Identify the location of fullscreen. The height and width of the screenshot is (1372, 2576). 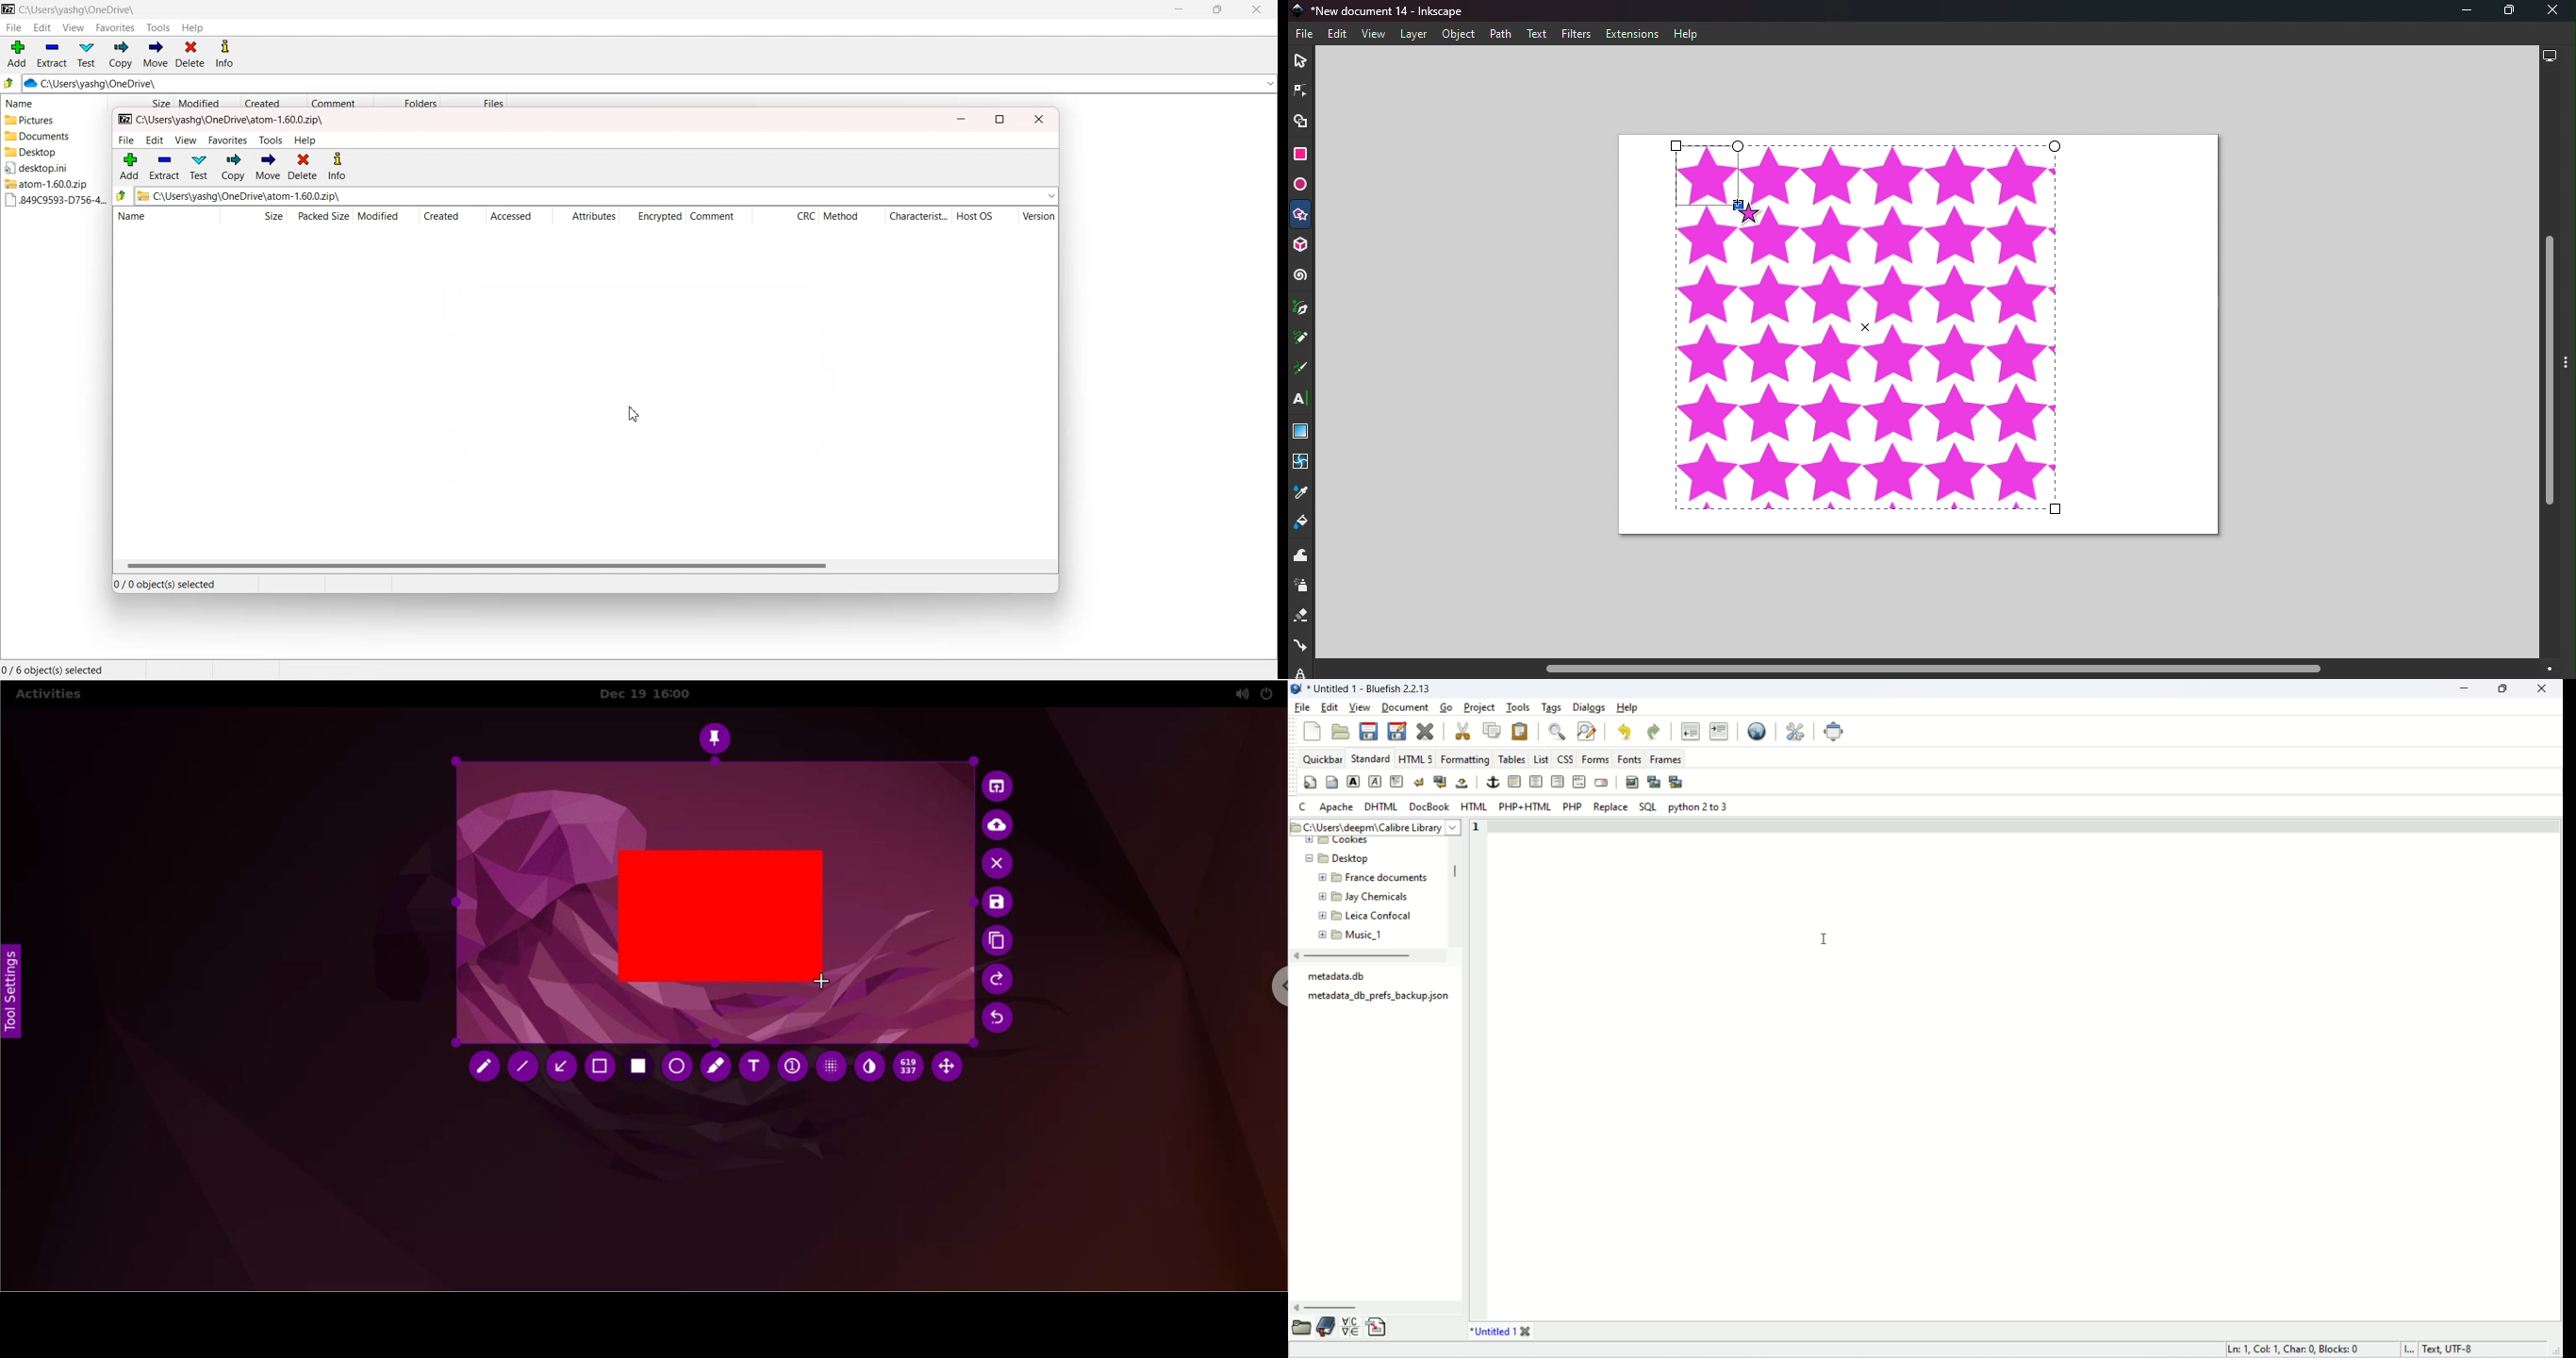
(1834, 732).